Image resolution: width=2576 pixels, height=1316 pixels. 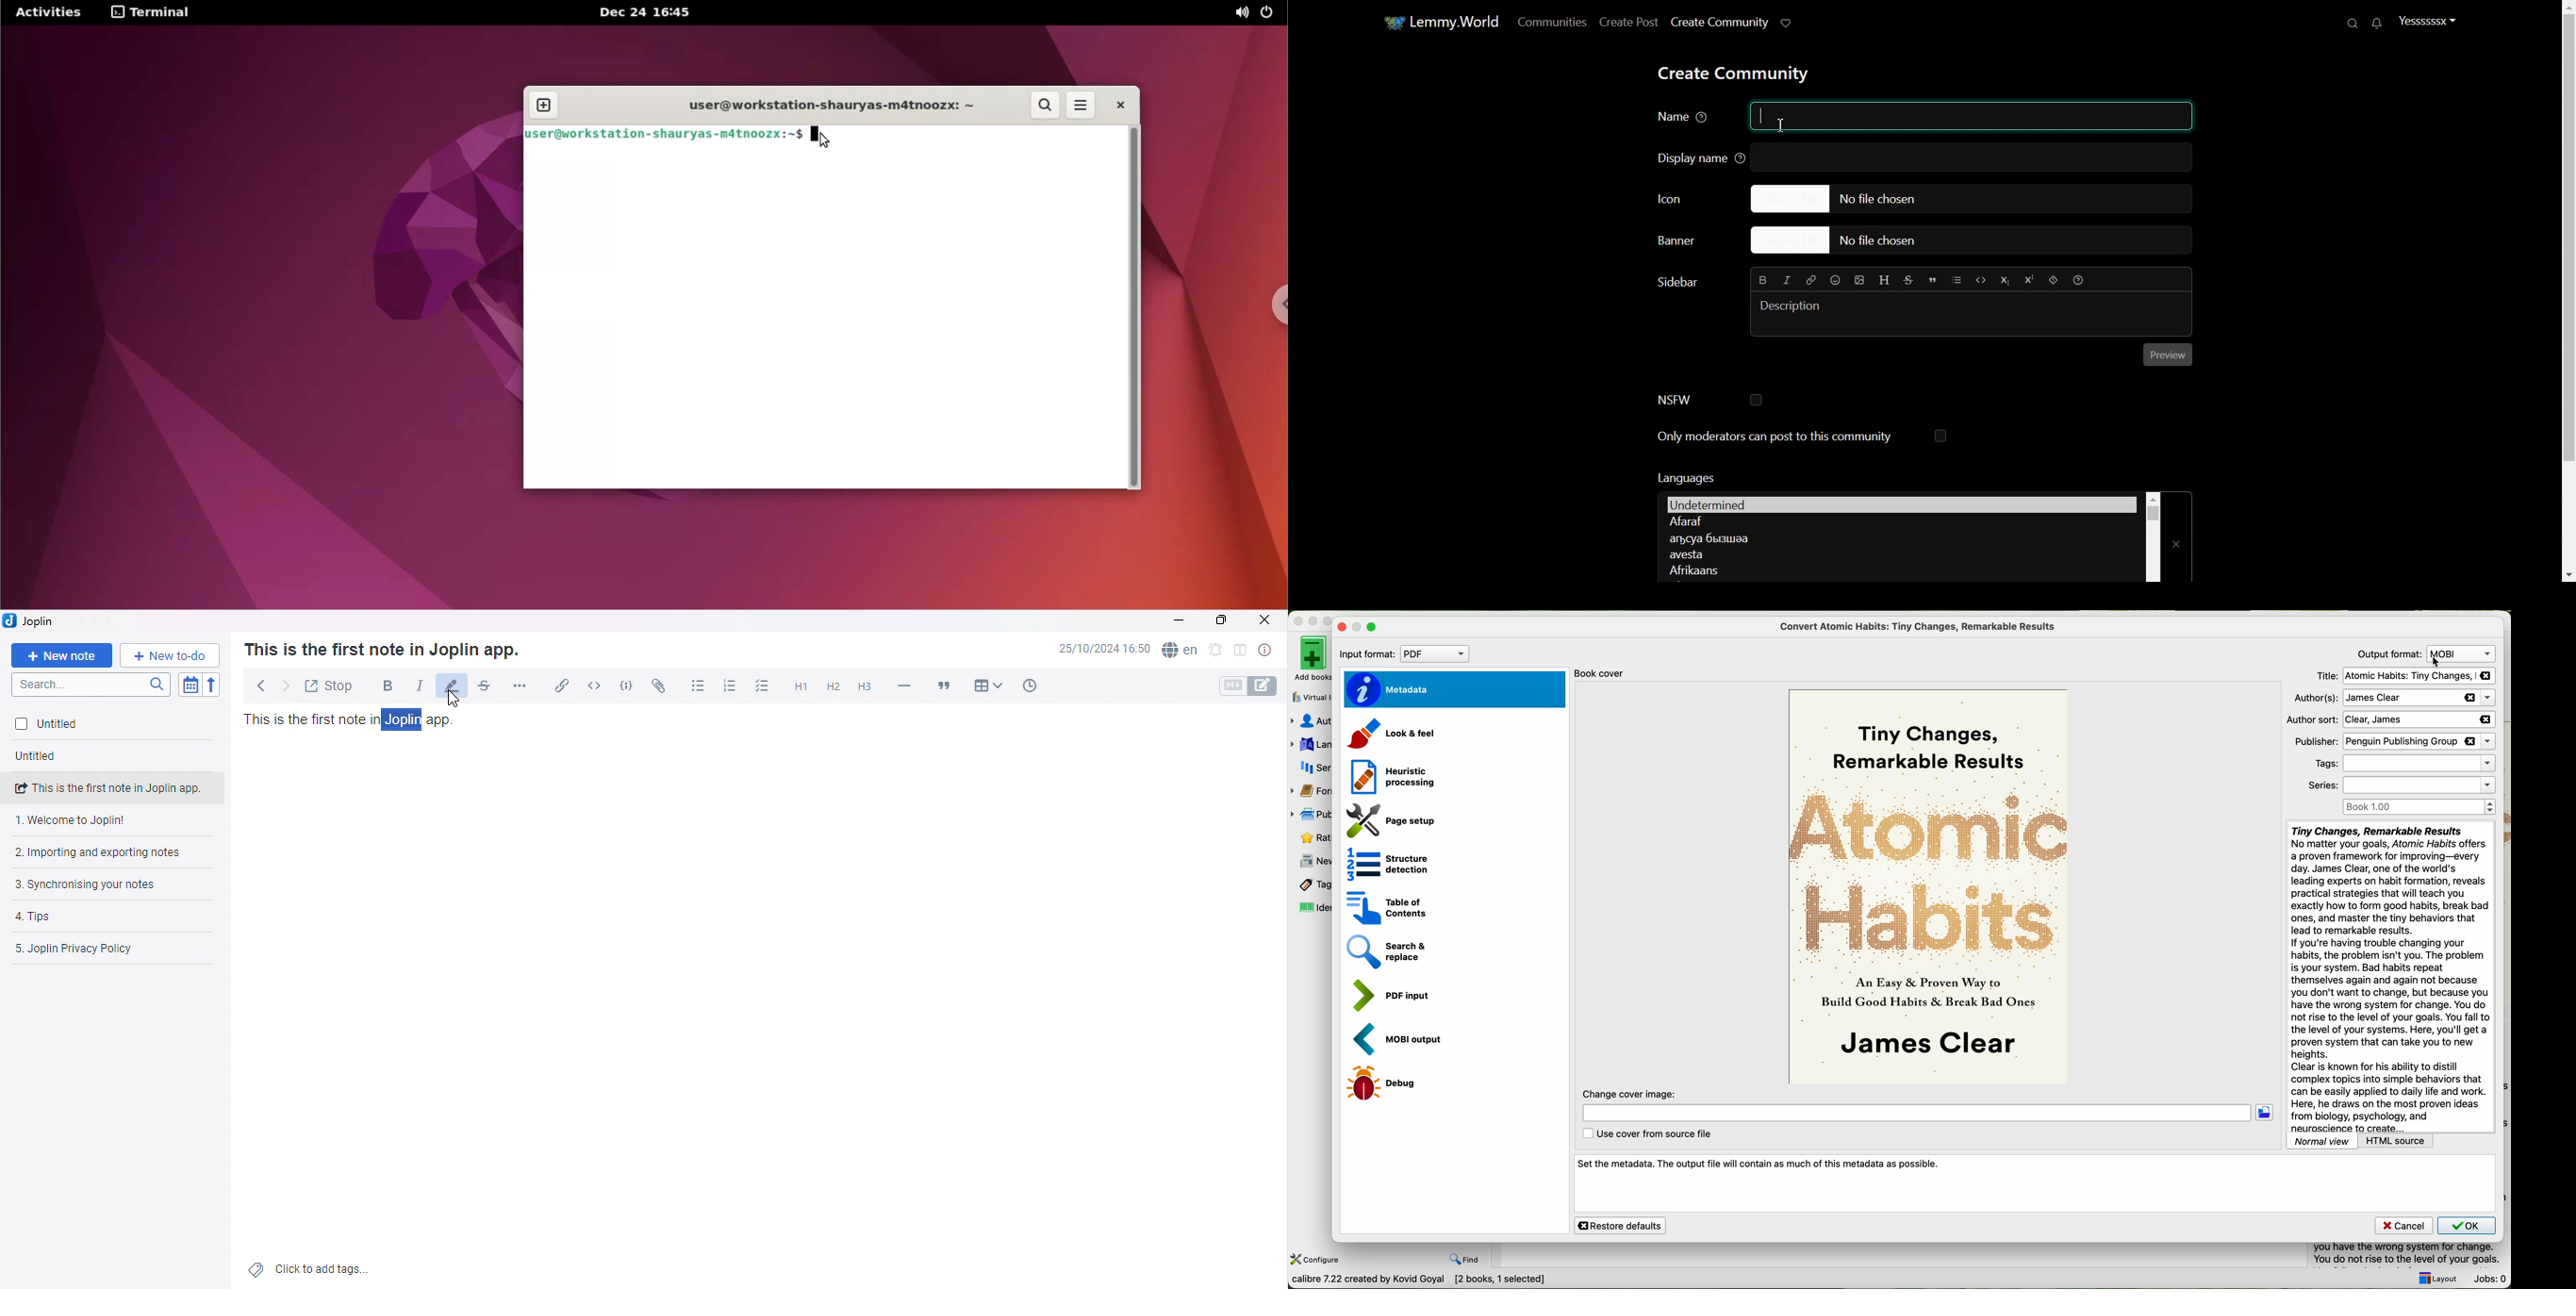 What do you see at coordinates (2053, 280) in the screenshot?
I see `Spoiler` at bounding box center [2053, 280].